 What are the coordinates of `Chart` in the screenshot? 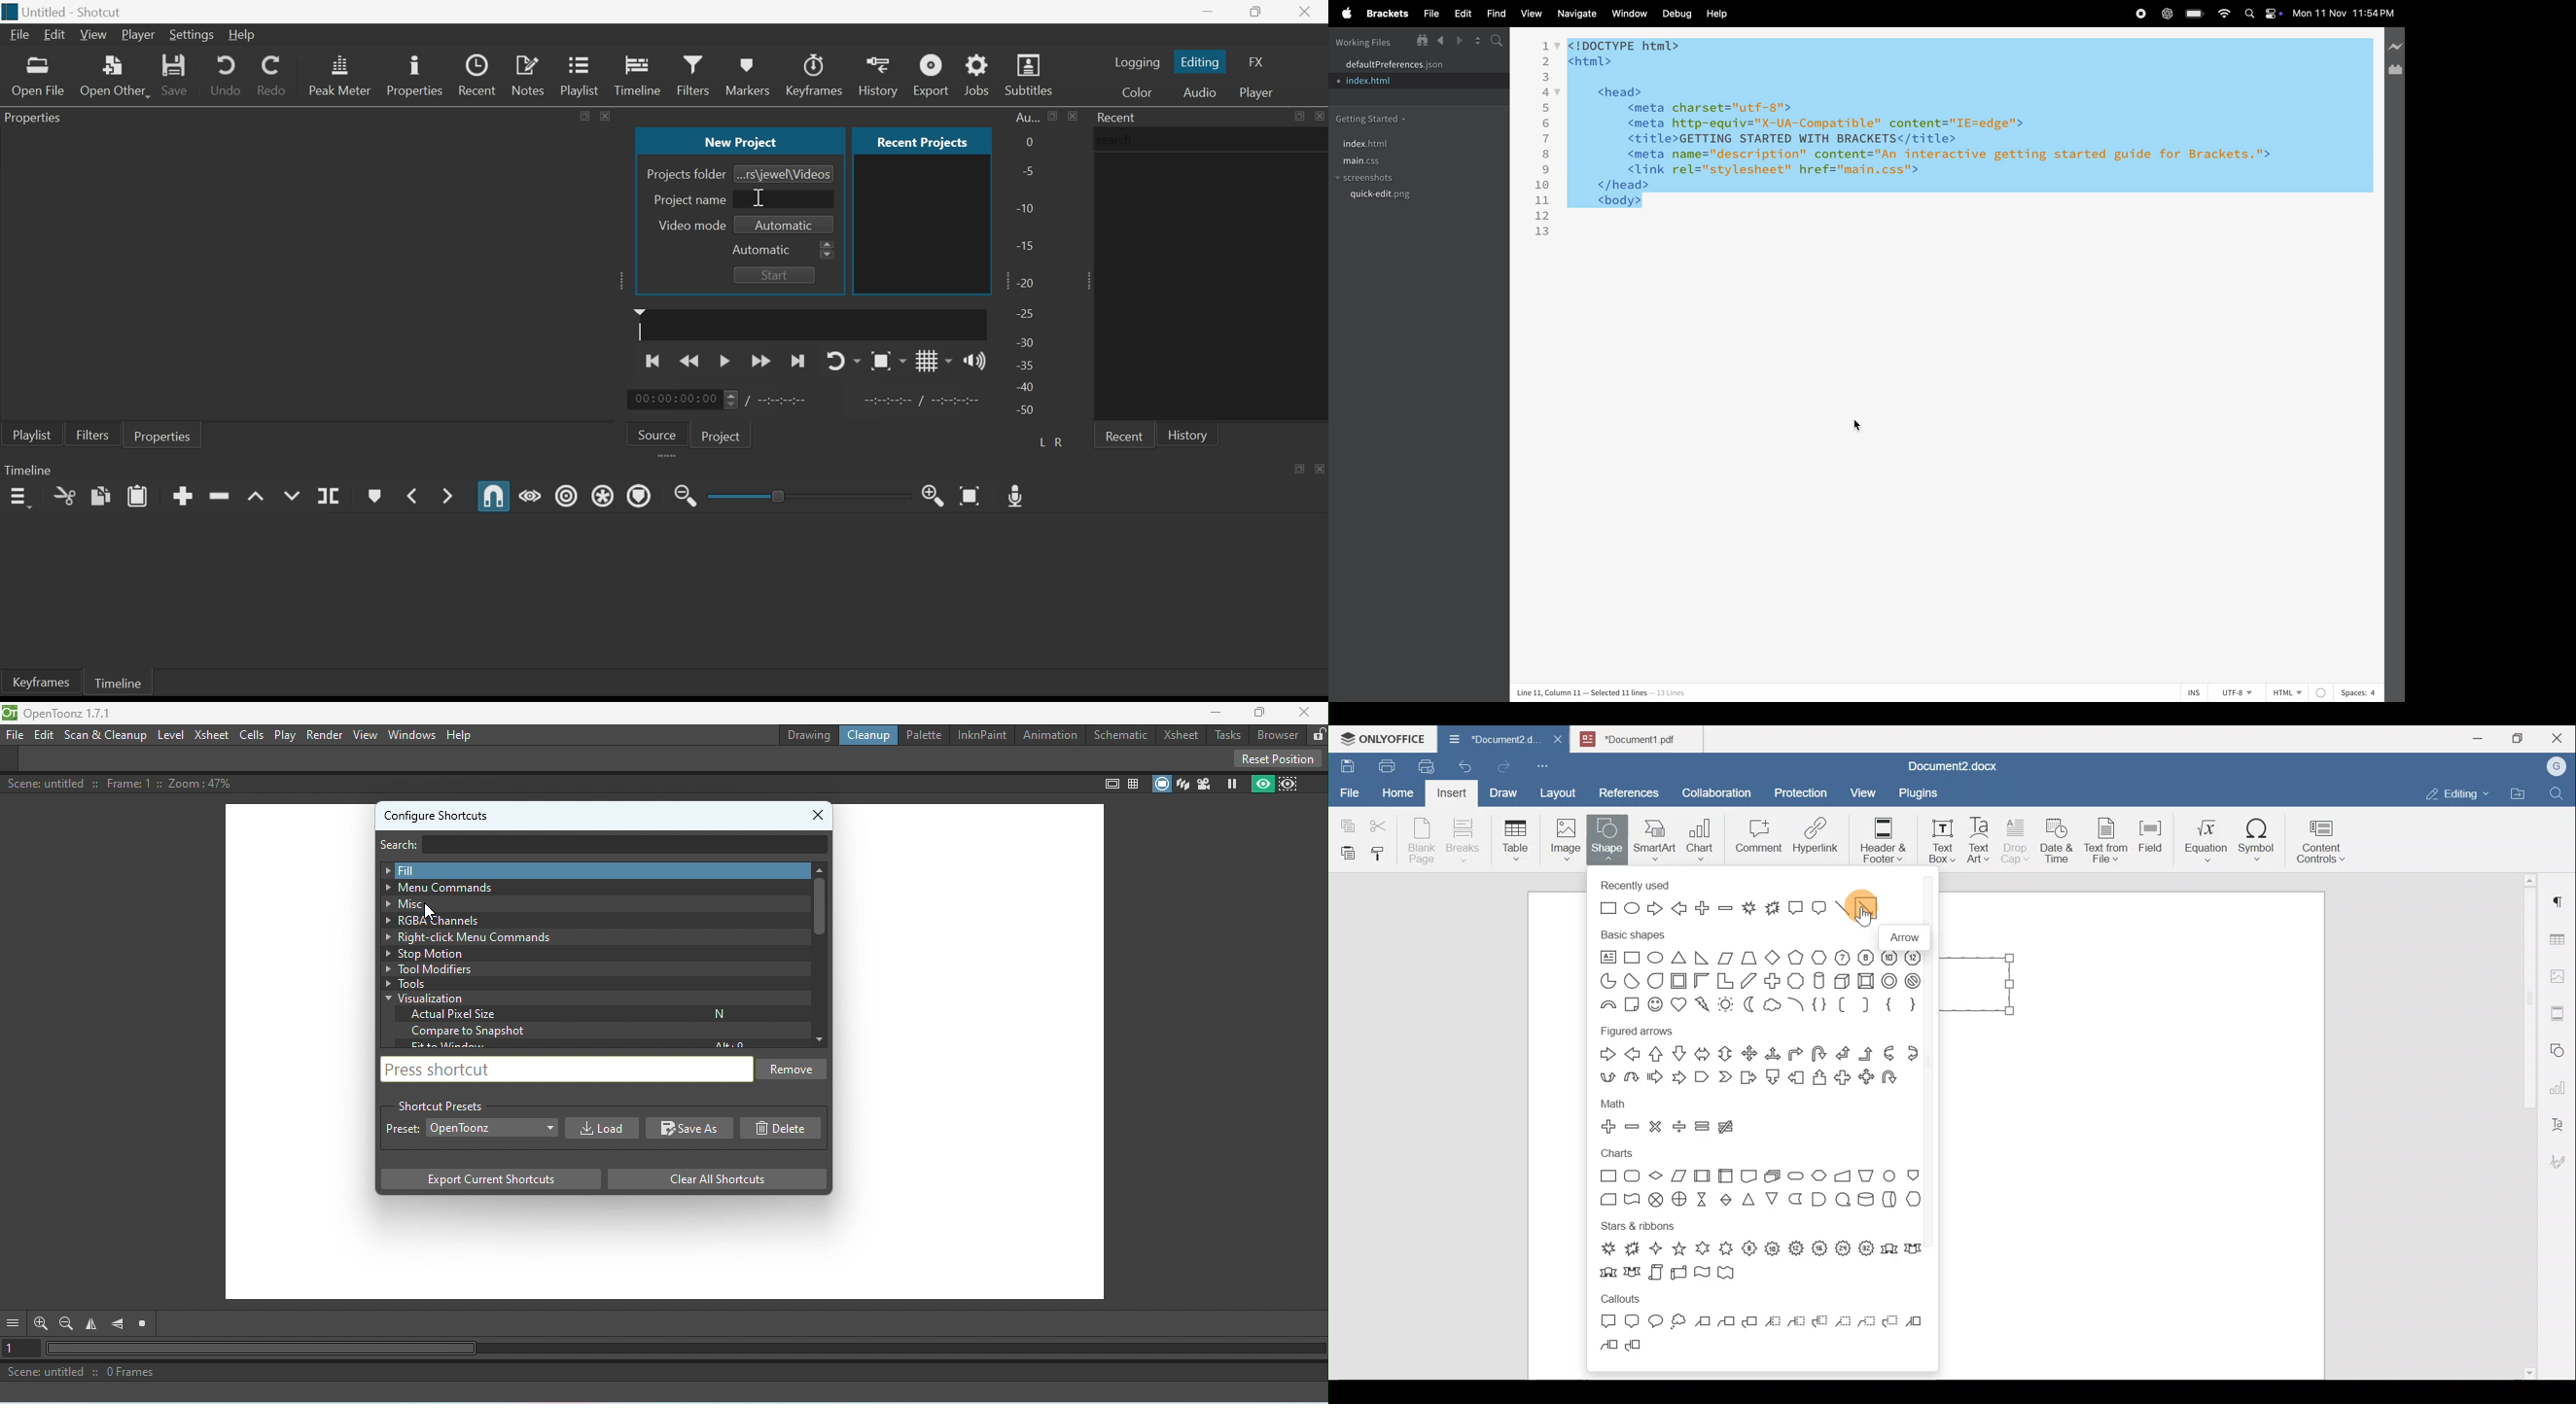 It's located at (1698, 841).